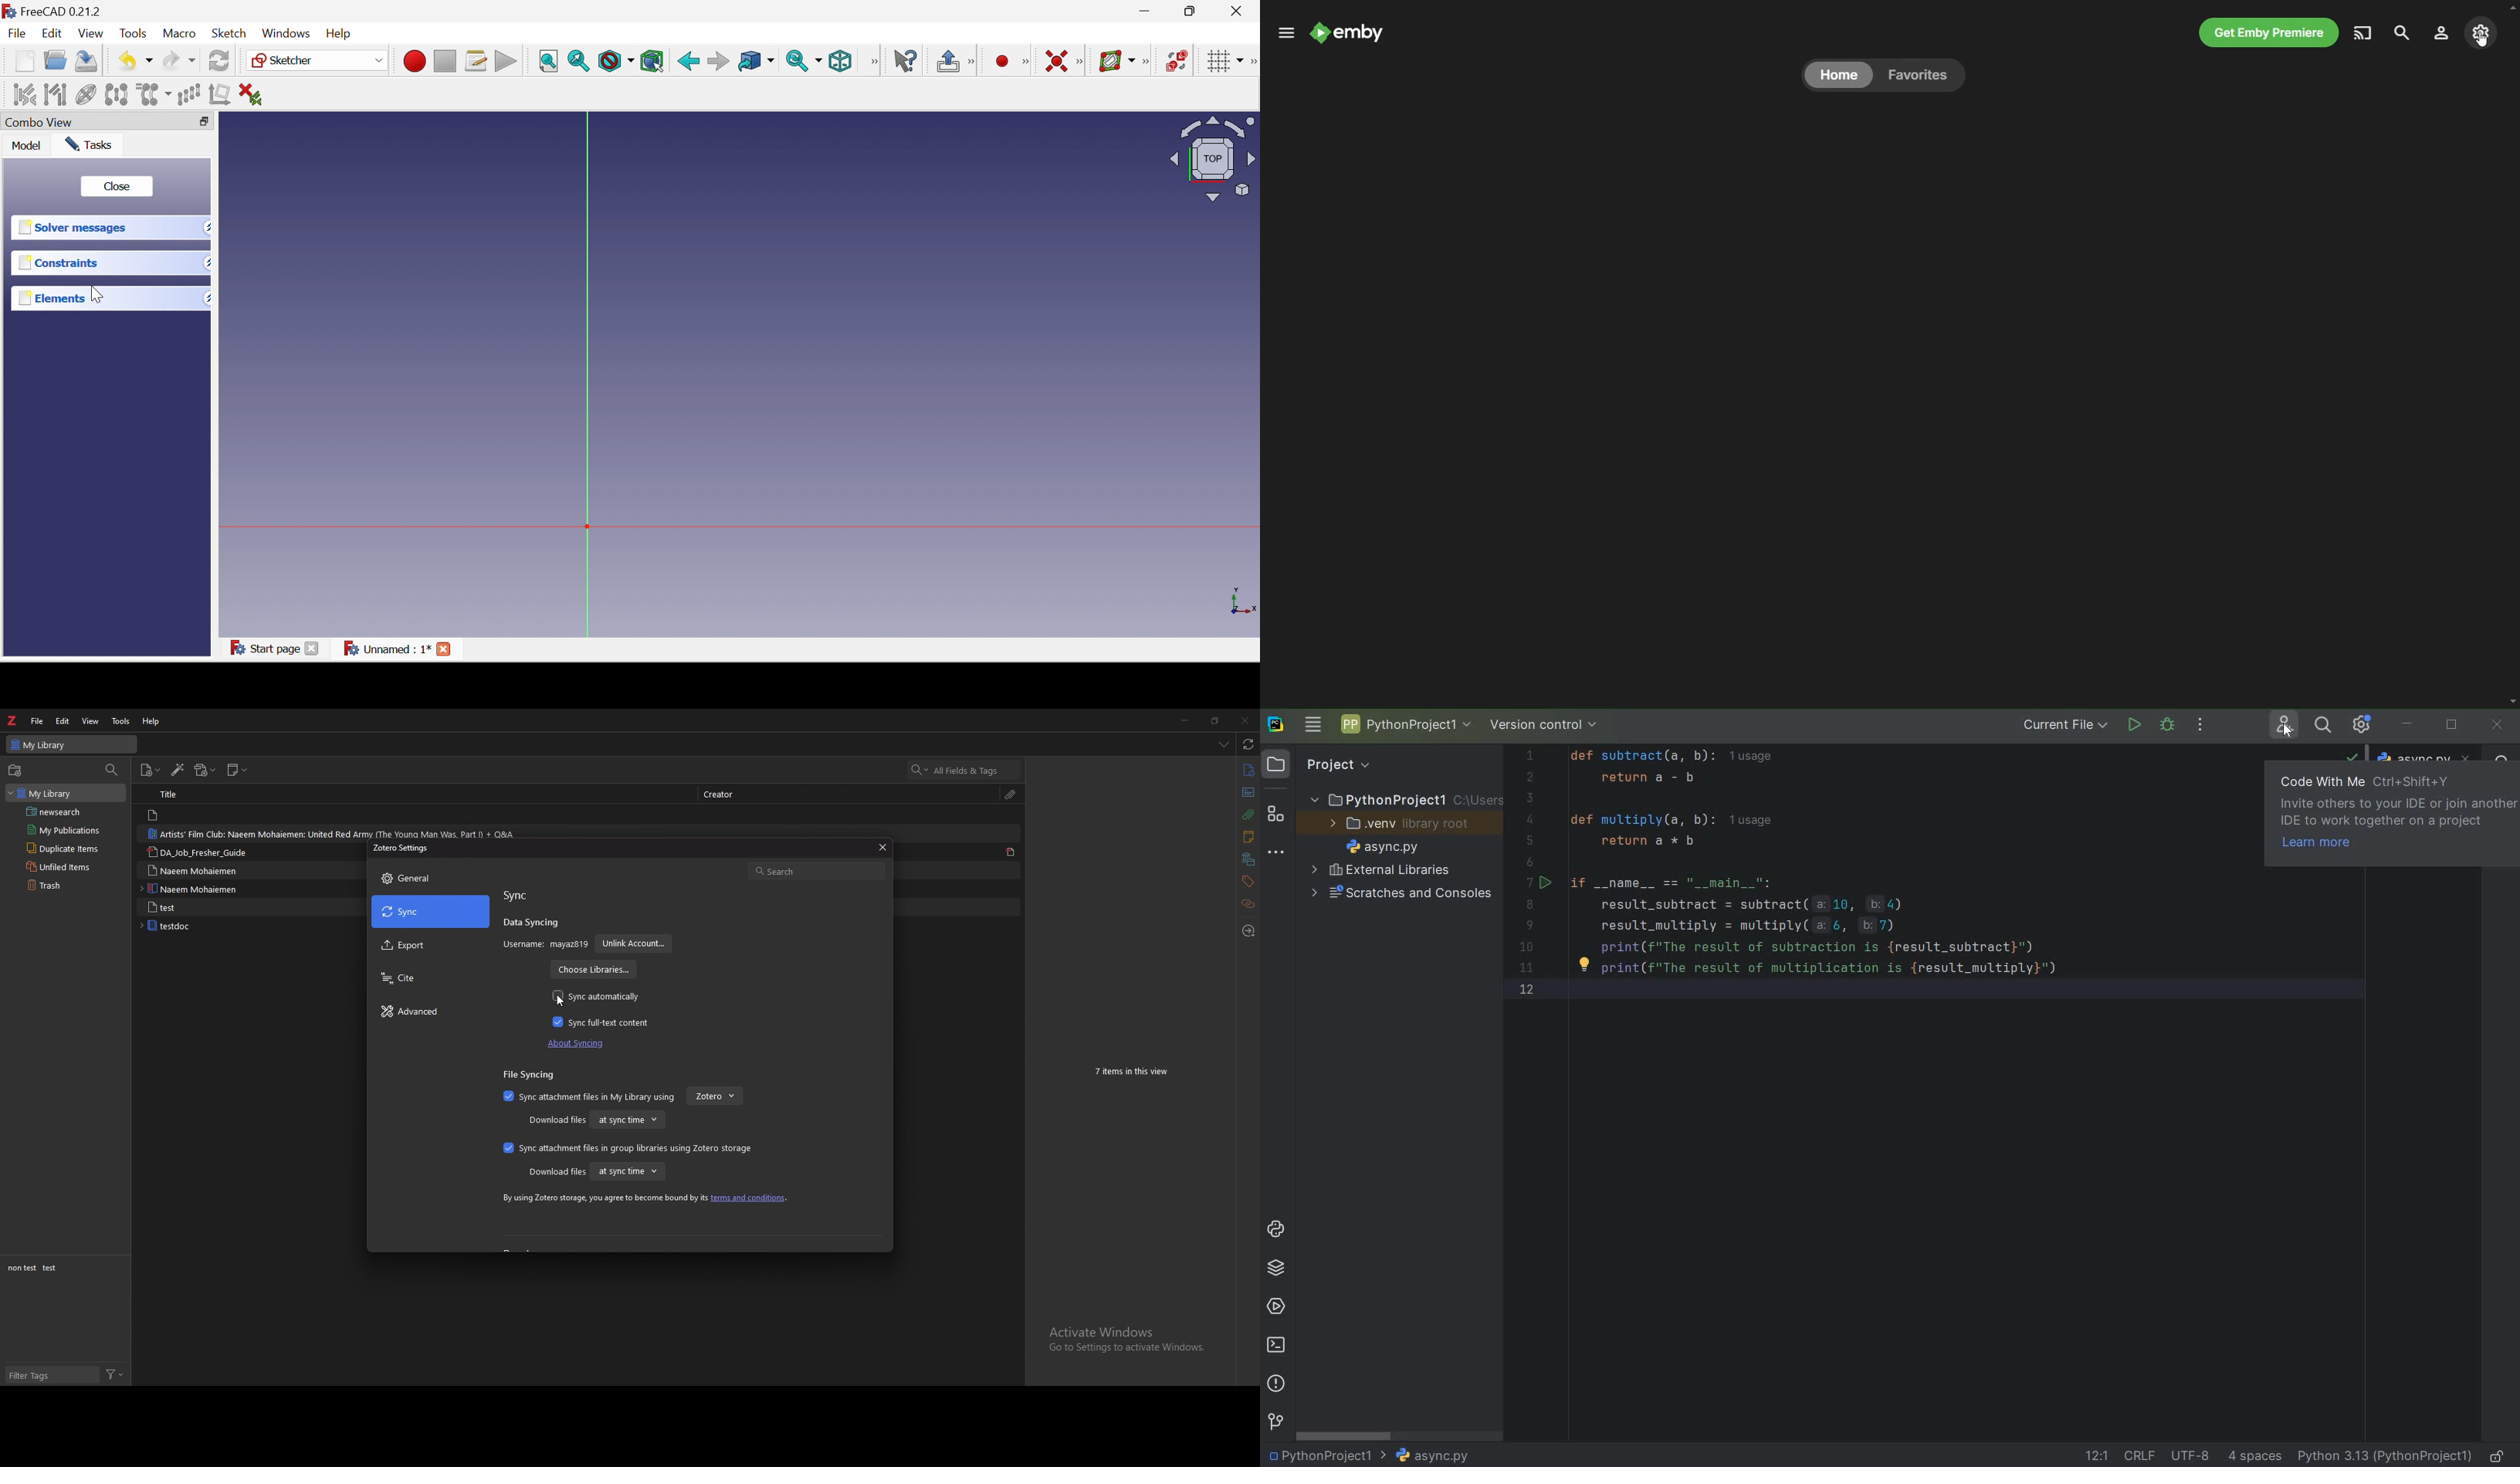  Describe the element at coordinates (802, 62) in the screenshot. I see `Sync view` at that location.